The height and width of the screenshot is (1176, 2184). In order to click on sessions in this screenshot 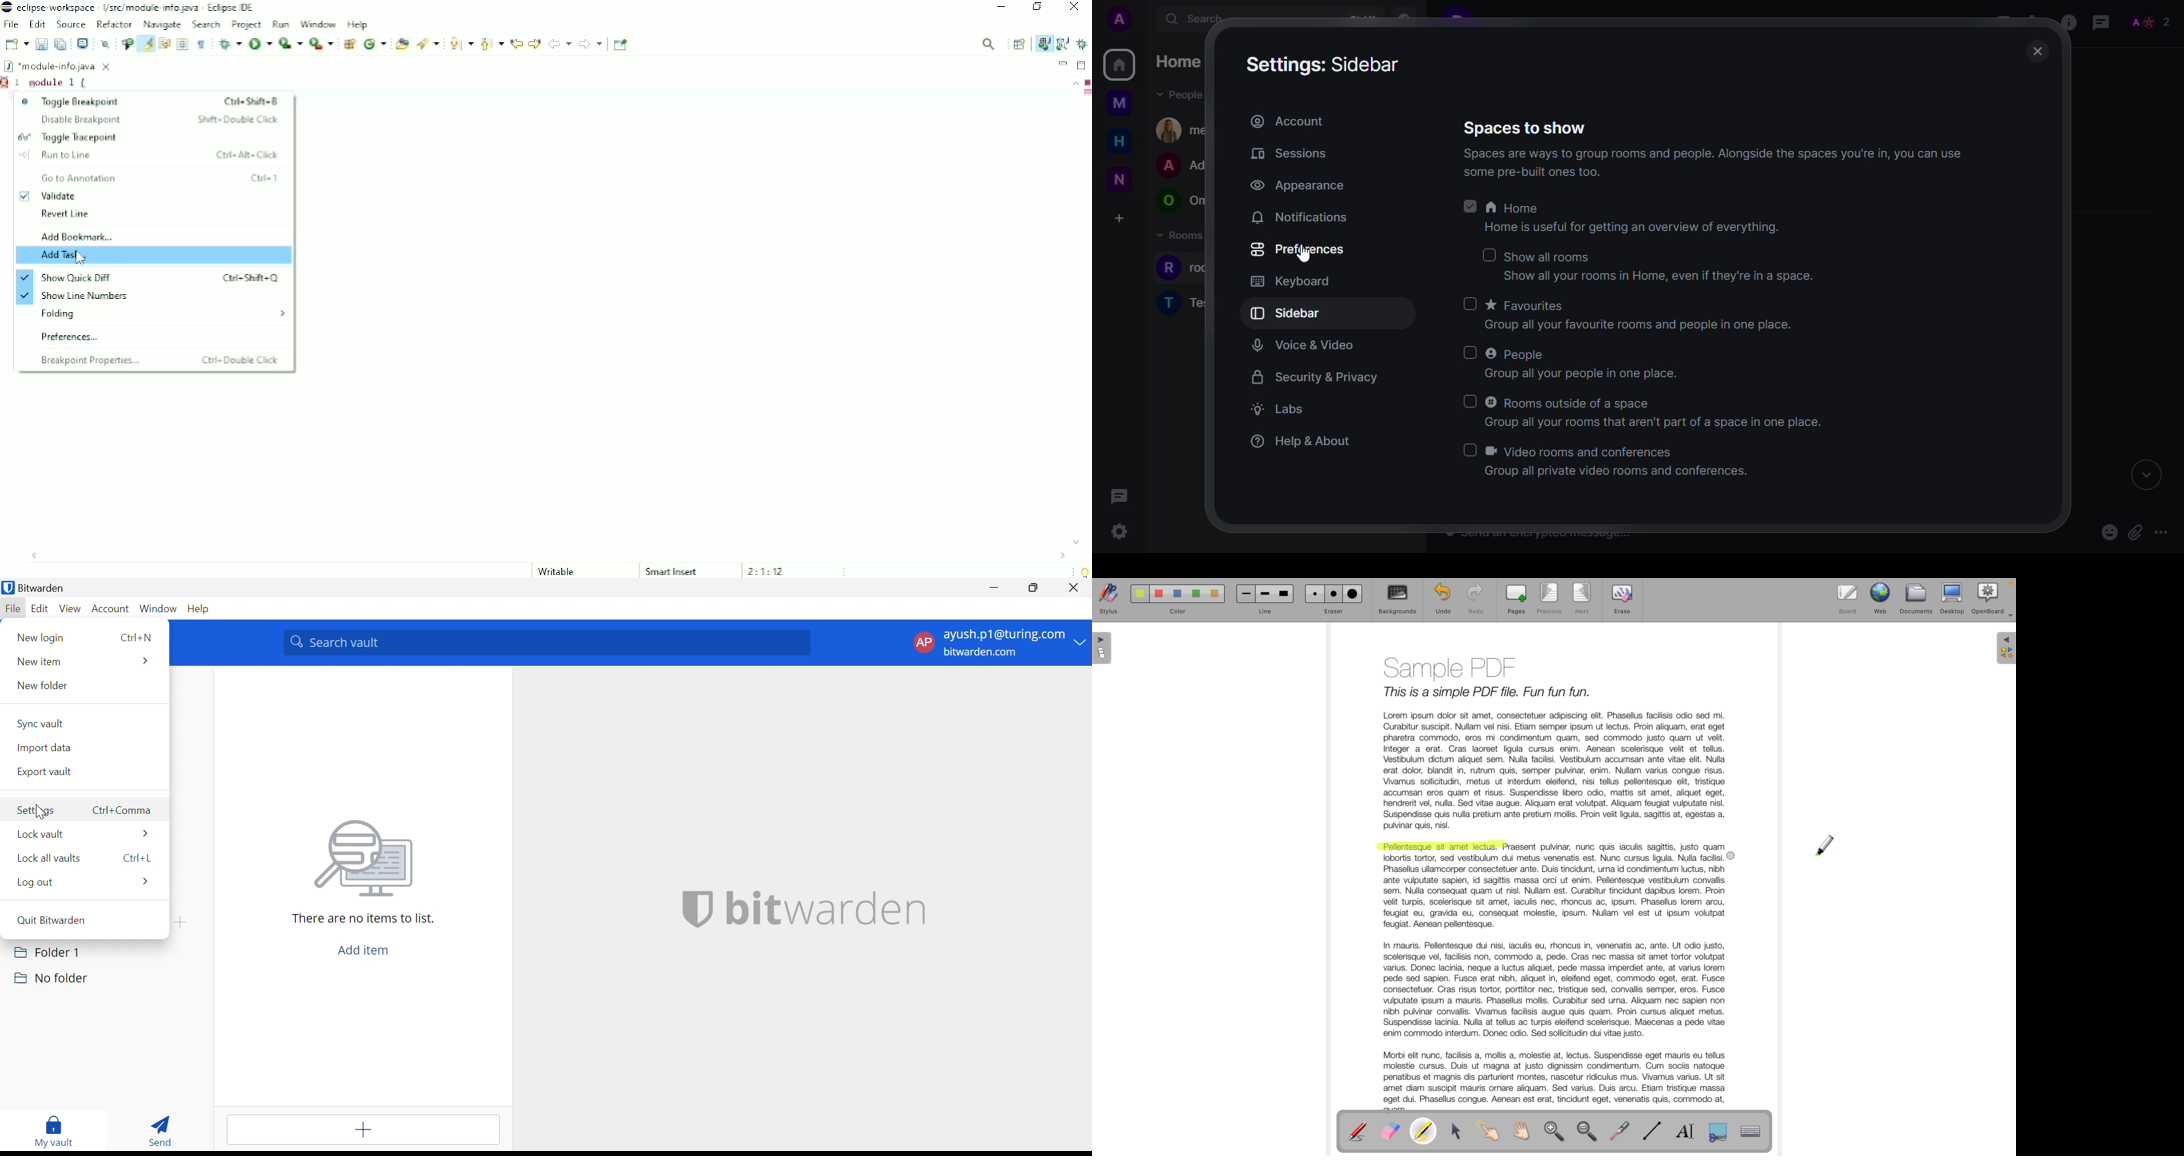, I will do `click(1289, 153)`.